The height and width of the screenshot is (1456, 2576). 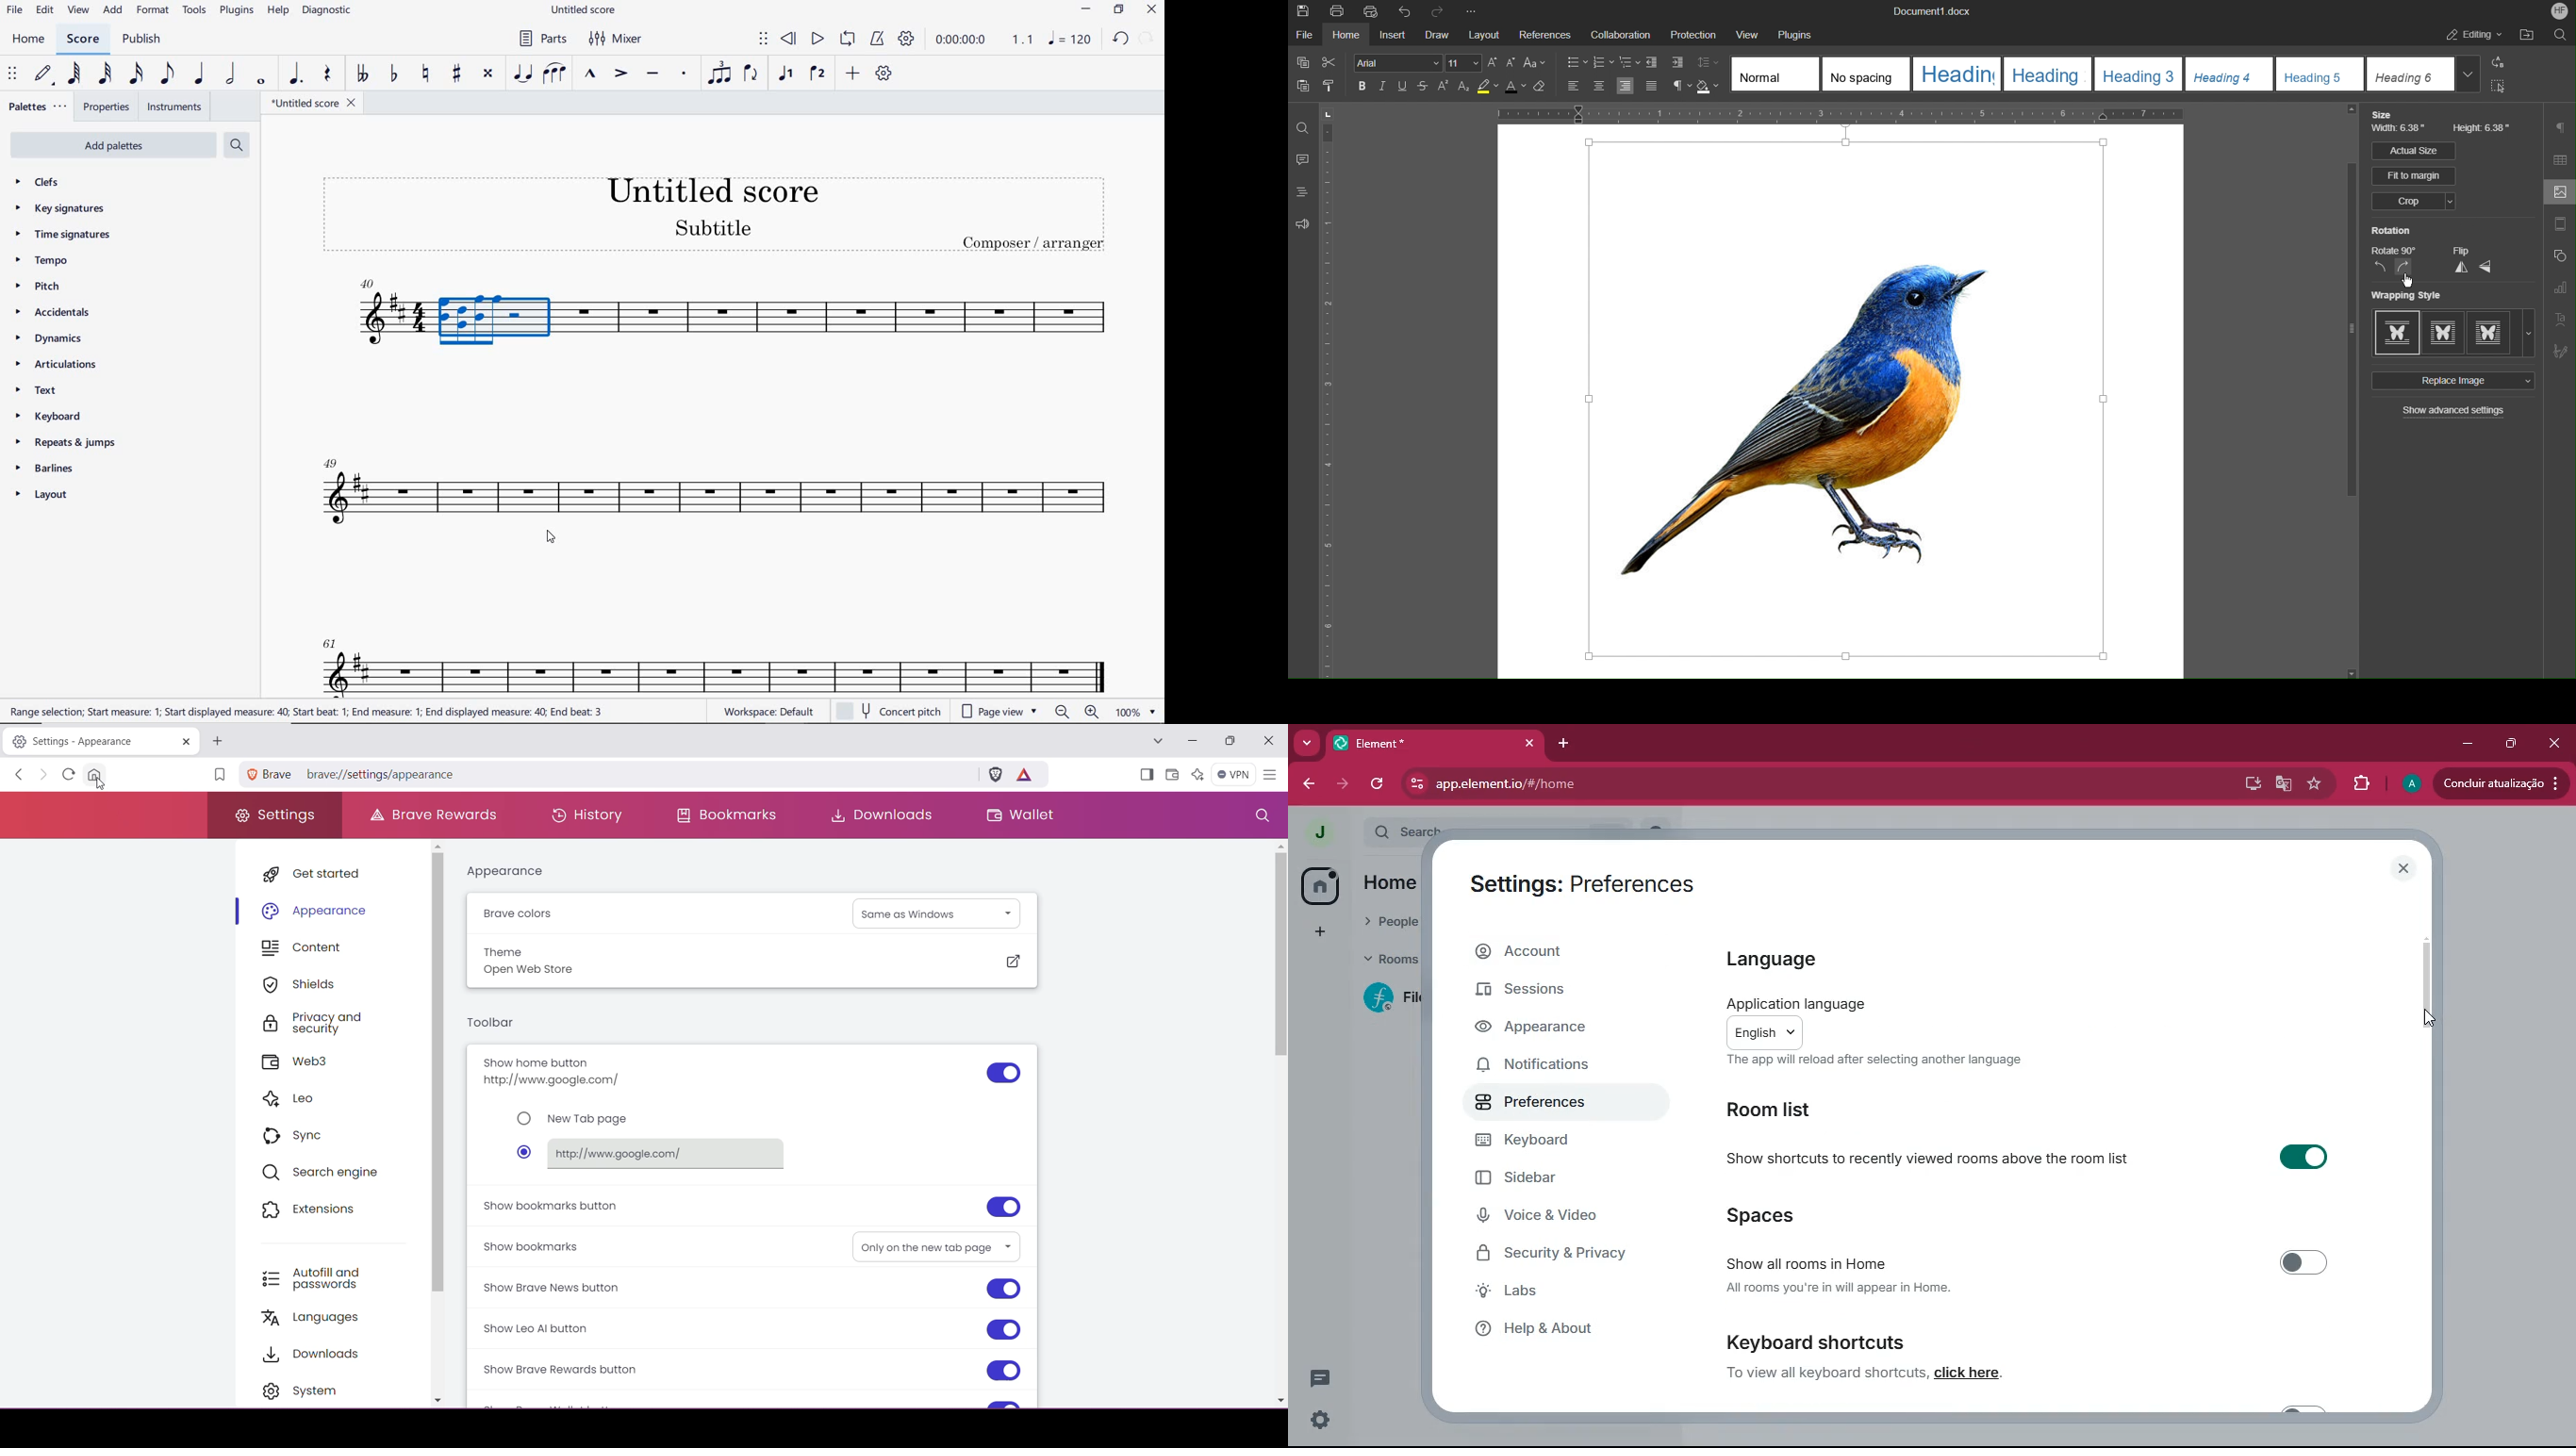 What do you see at coordinates (83, 40) in the screenshot?
I see `SCORE` at bounding box center [83, 40].